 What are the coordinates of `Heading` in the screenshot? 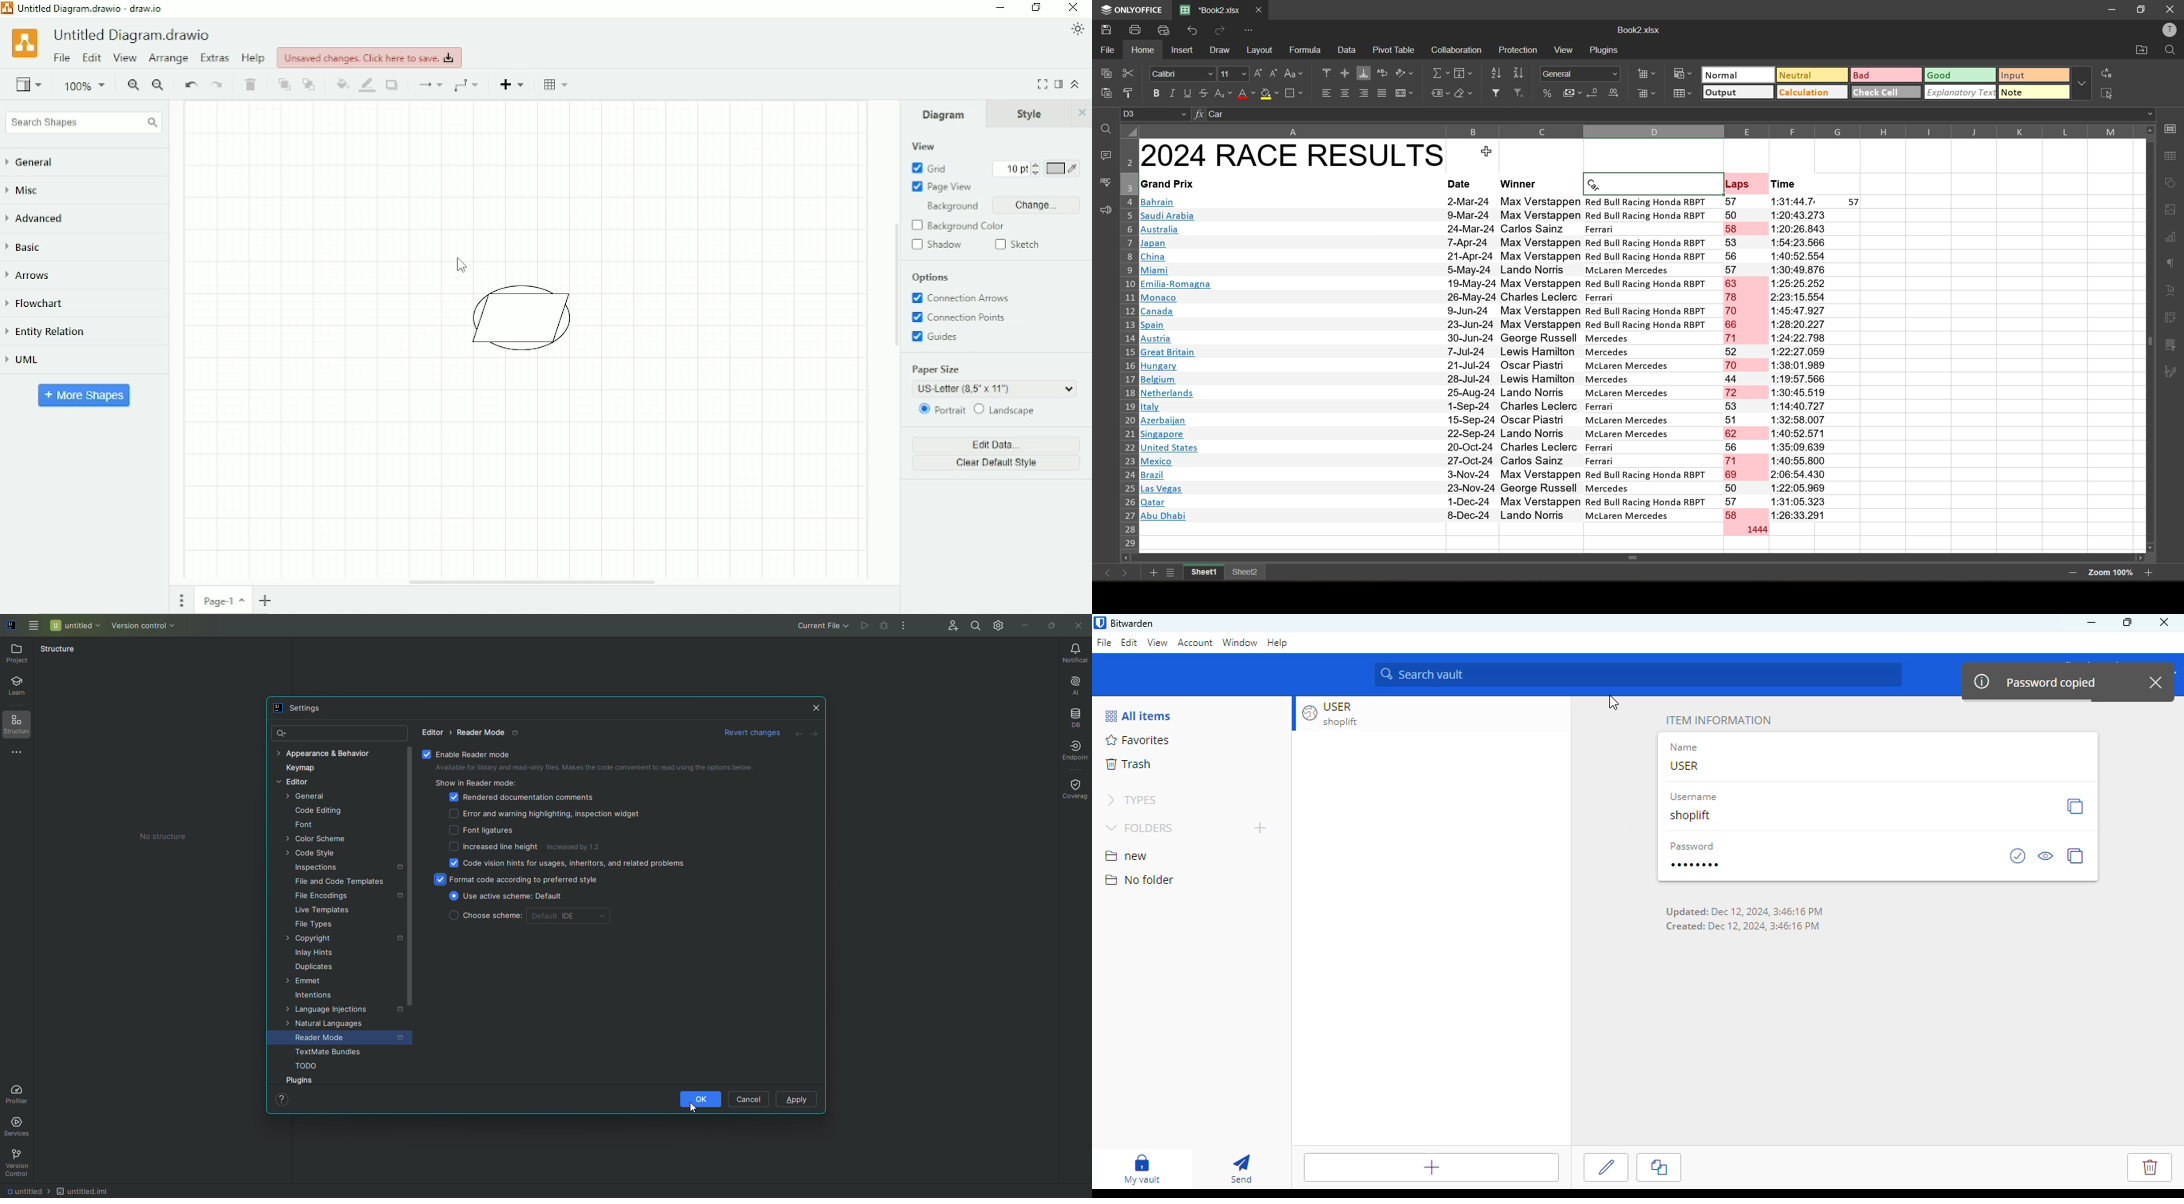 It's located at (1296, 155).